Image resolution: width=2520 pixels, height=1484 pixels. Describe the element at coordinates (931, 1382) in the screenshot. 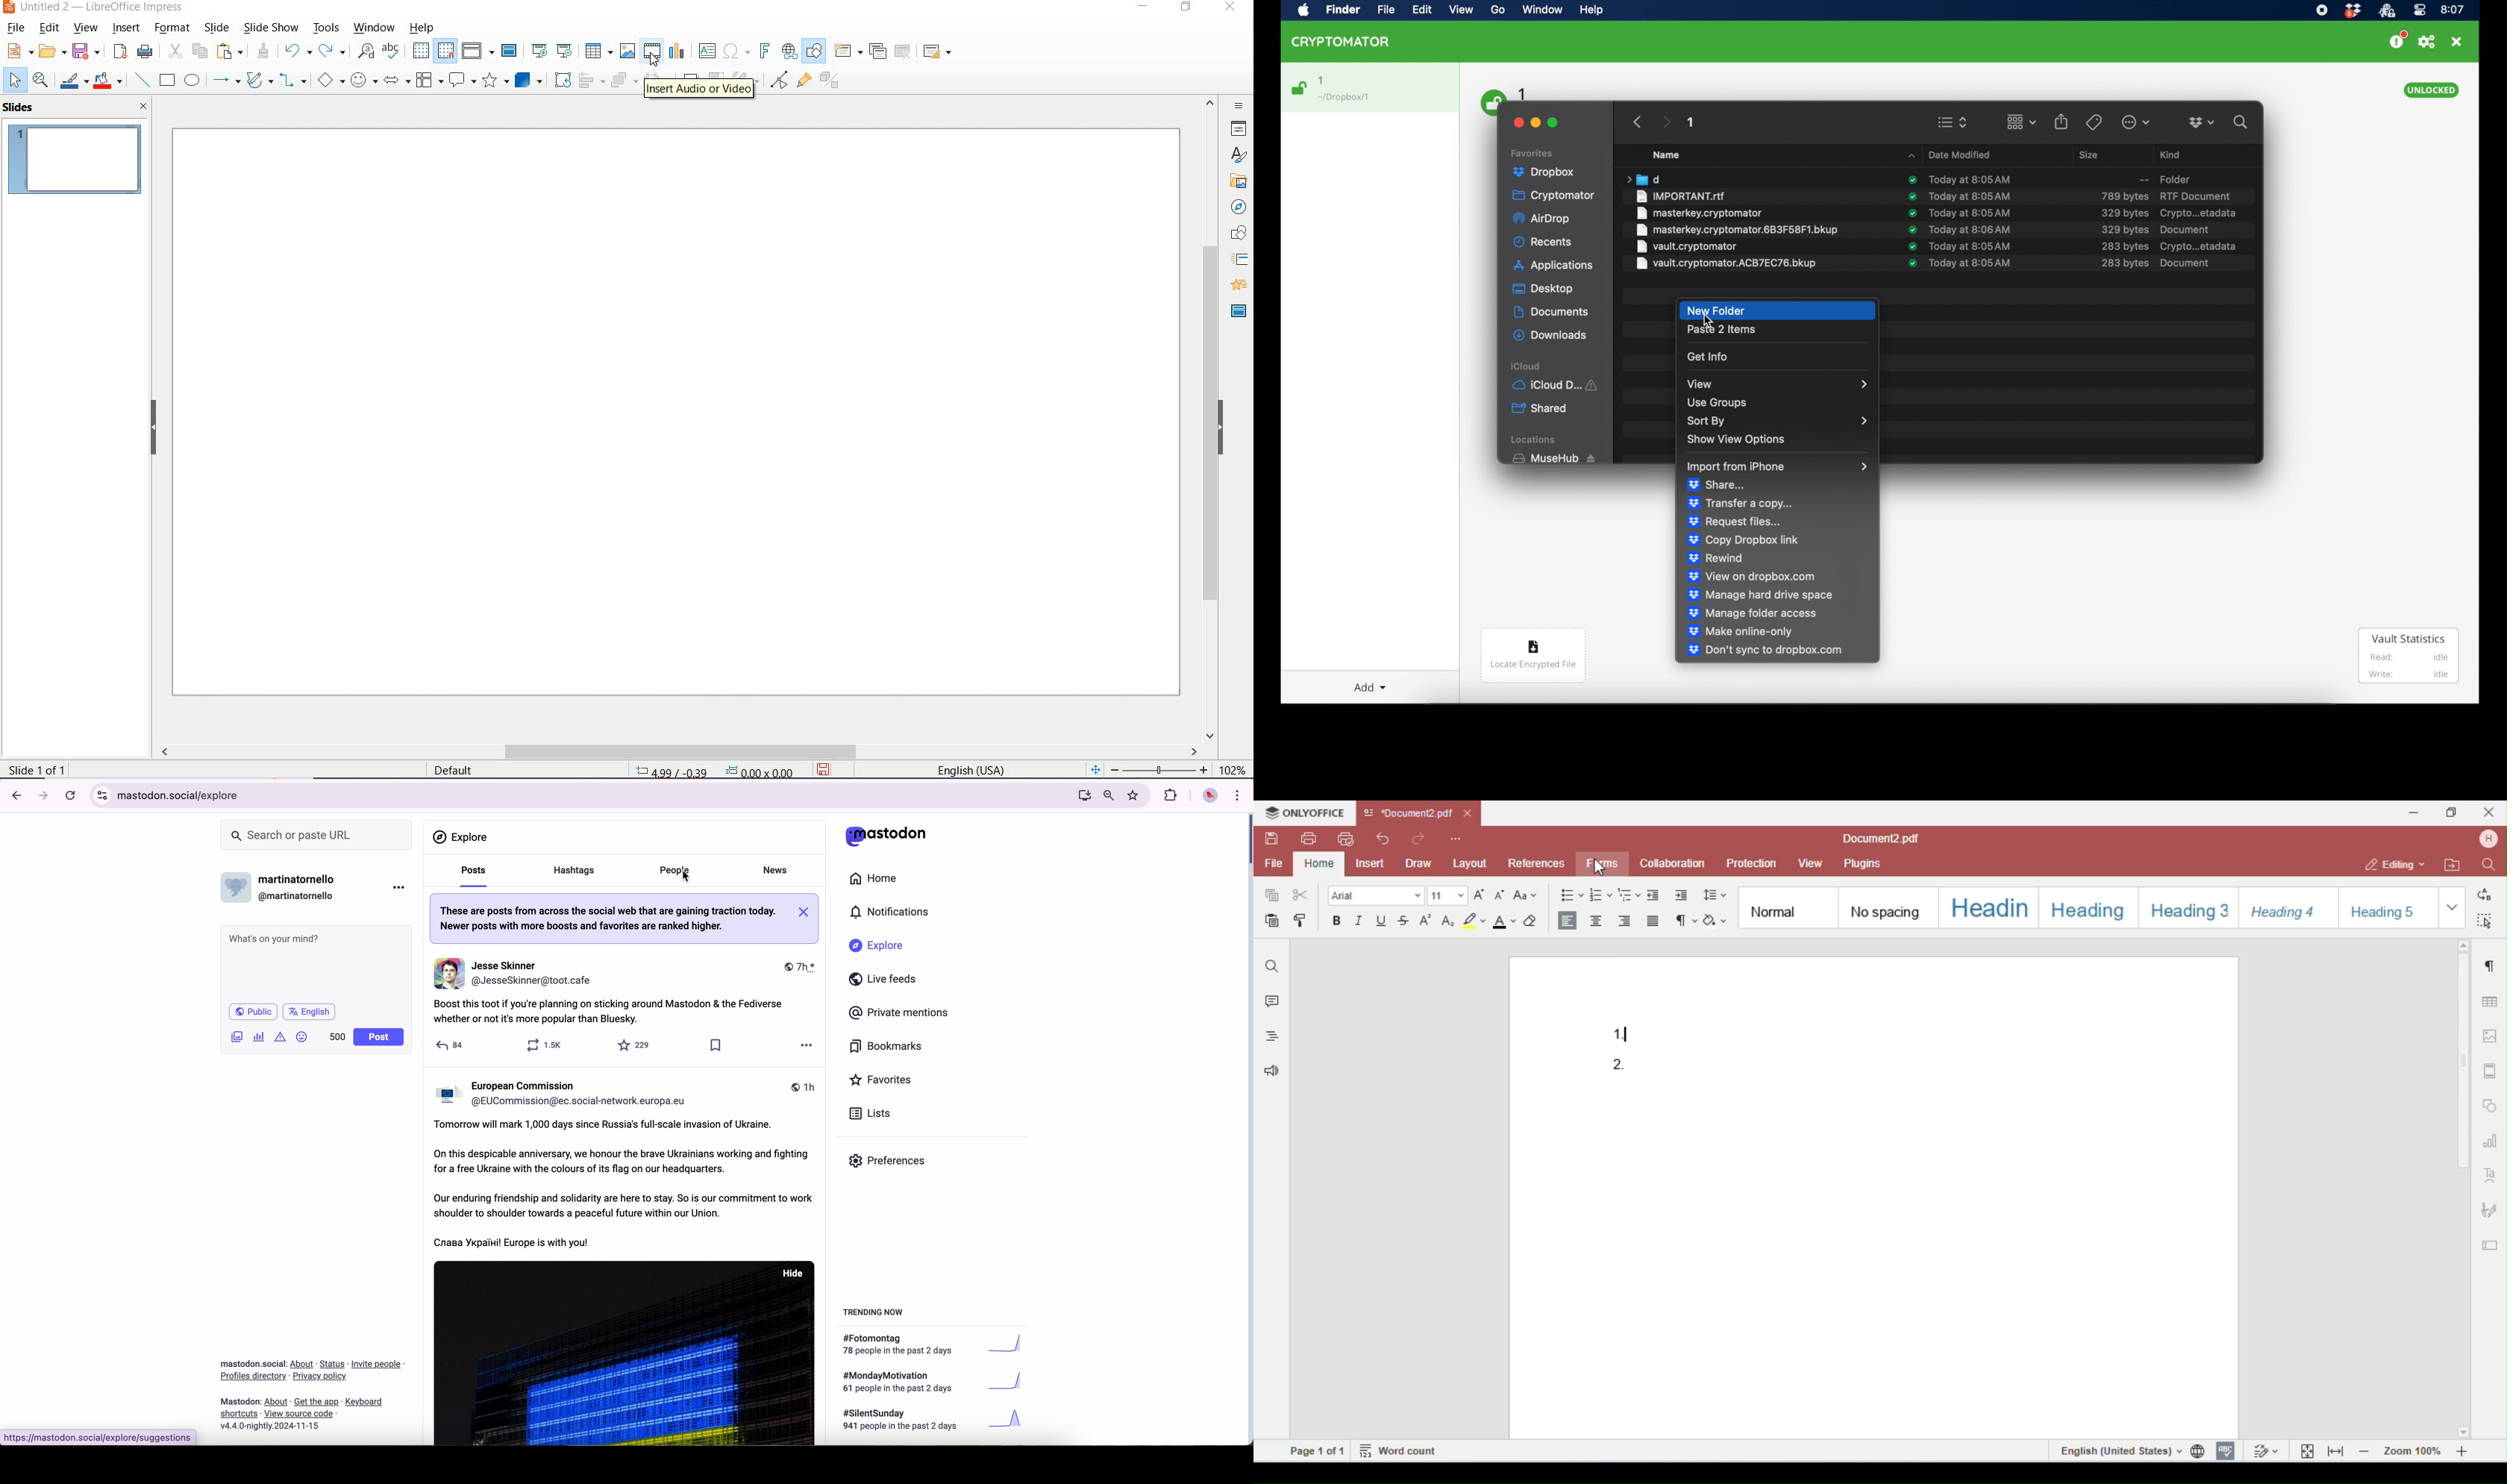

I see `#mondaymotivation` at that location.